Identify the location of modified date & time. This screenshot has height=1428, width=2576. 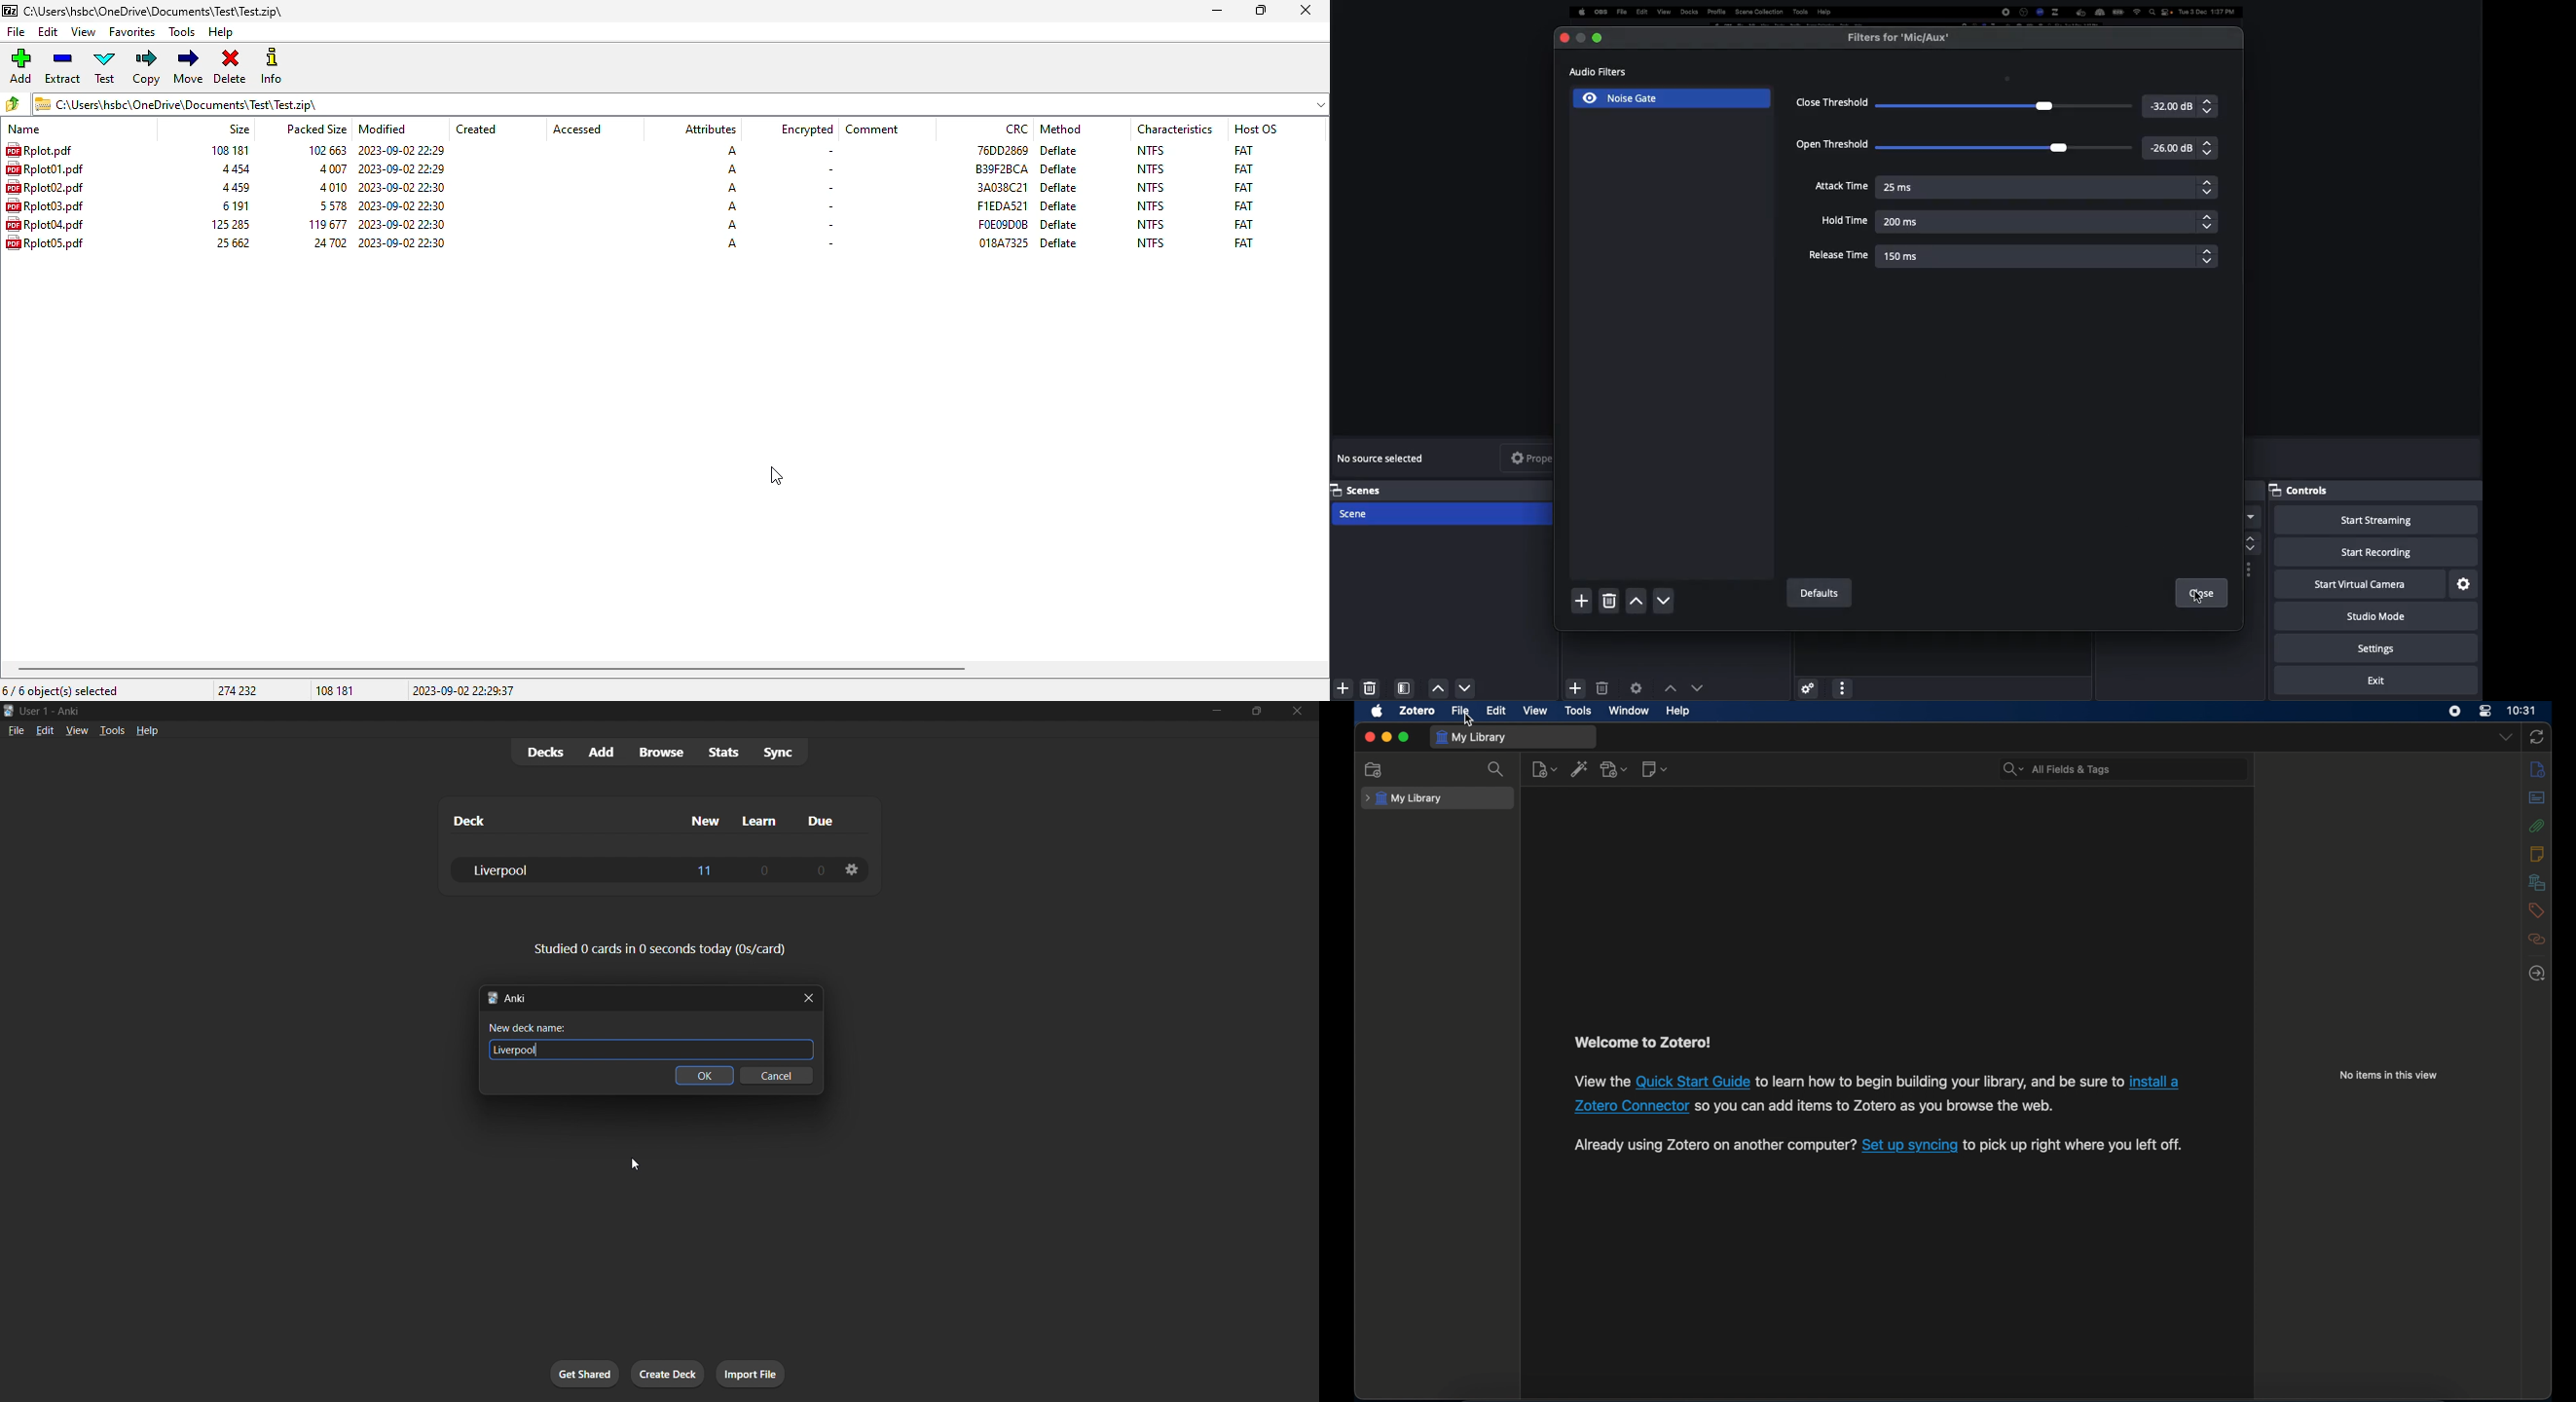
(403, 205).